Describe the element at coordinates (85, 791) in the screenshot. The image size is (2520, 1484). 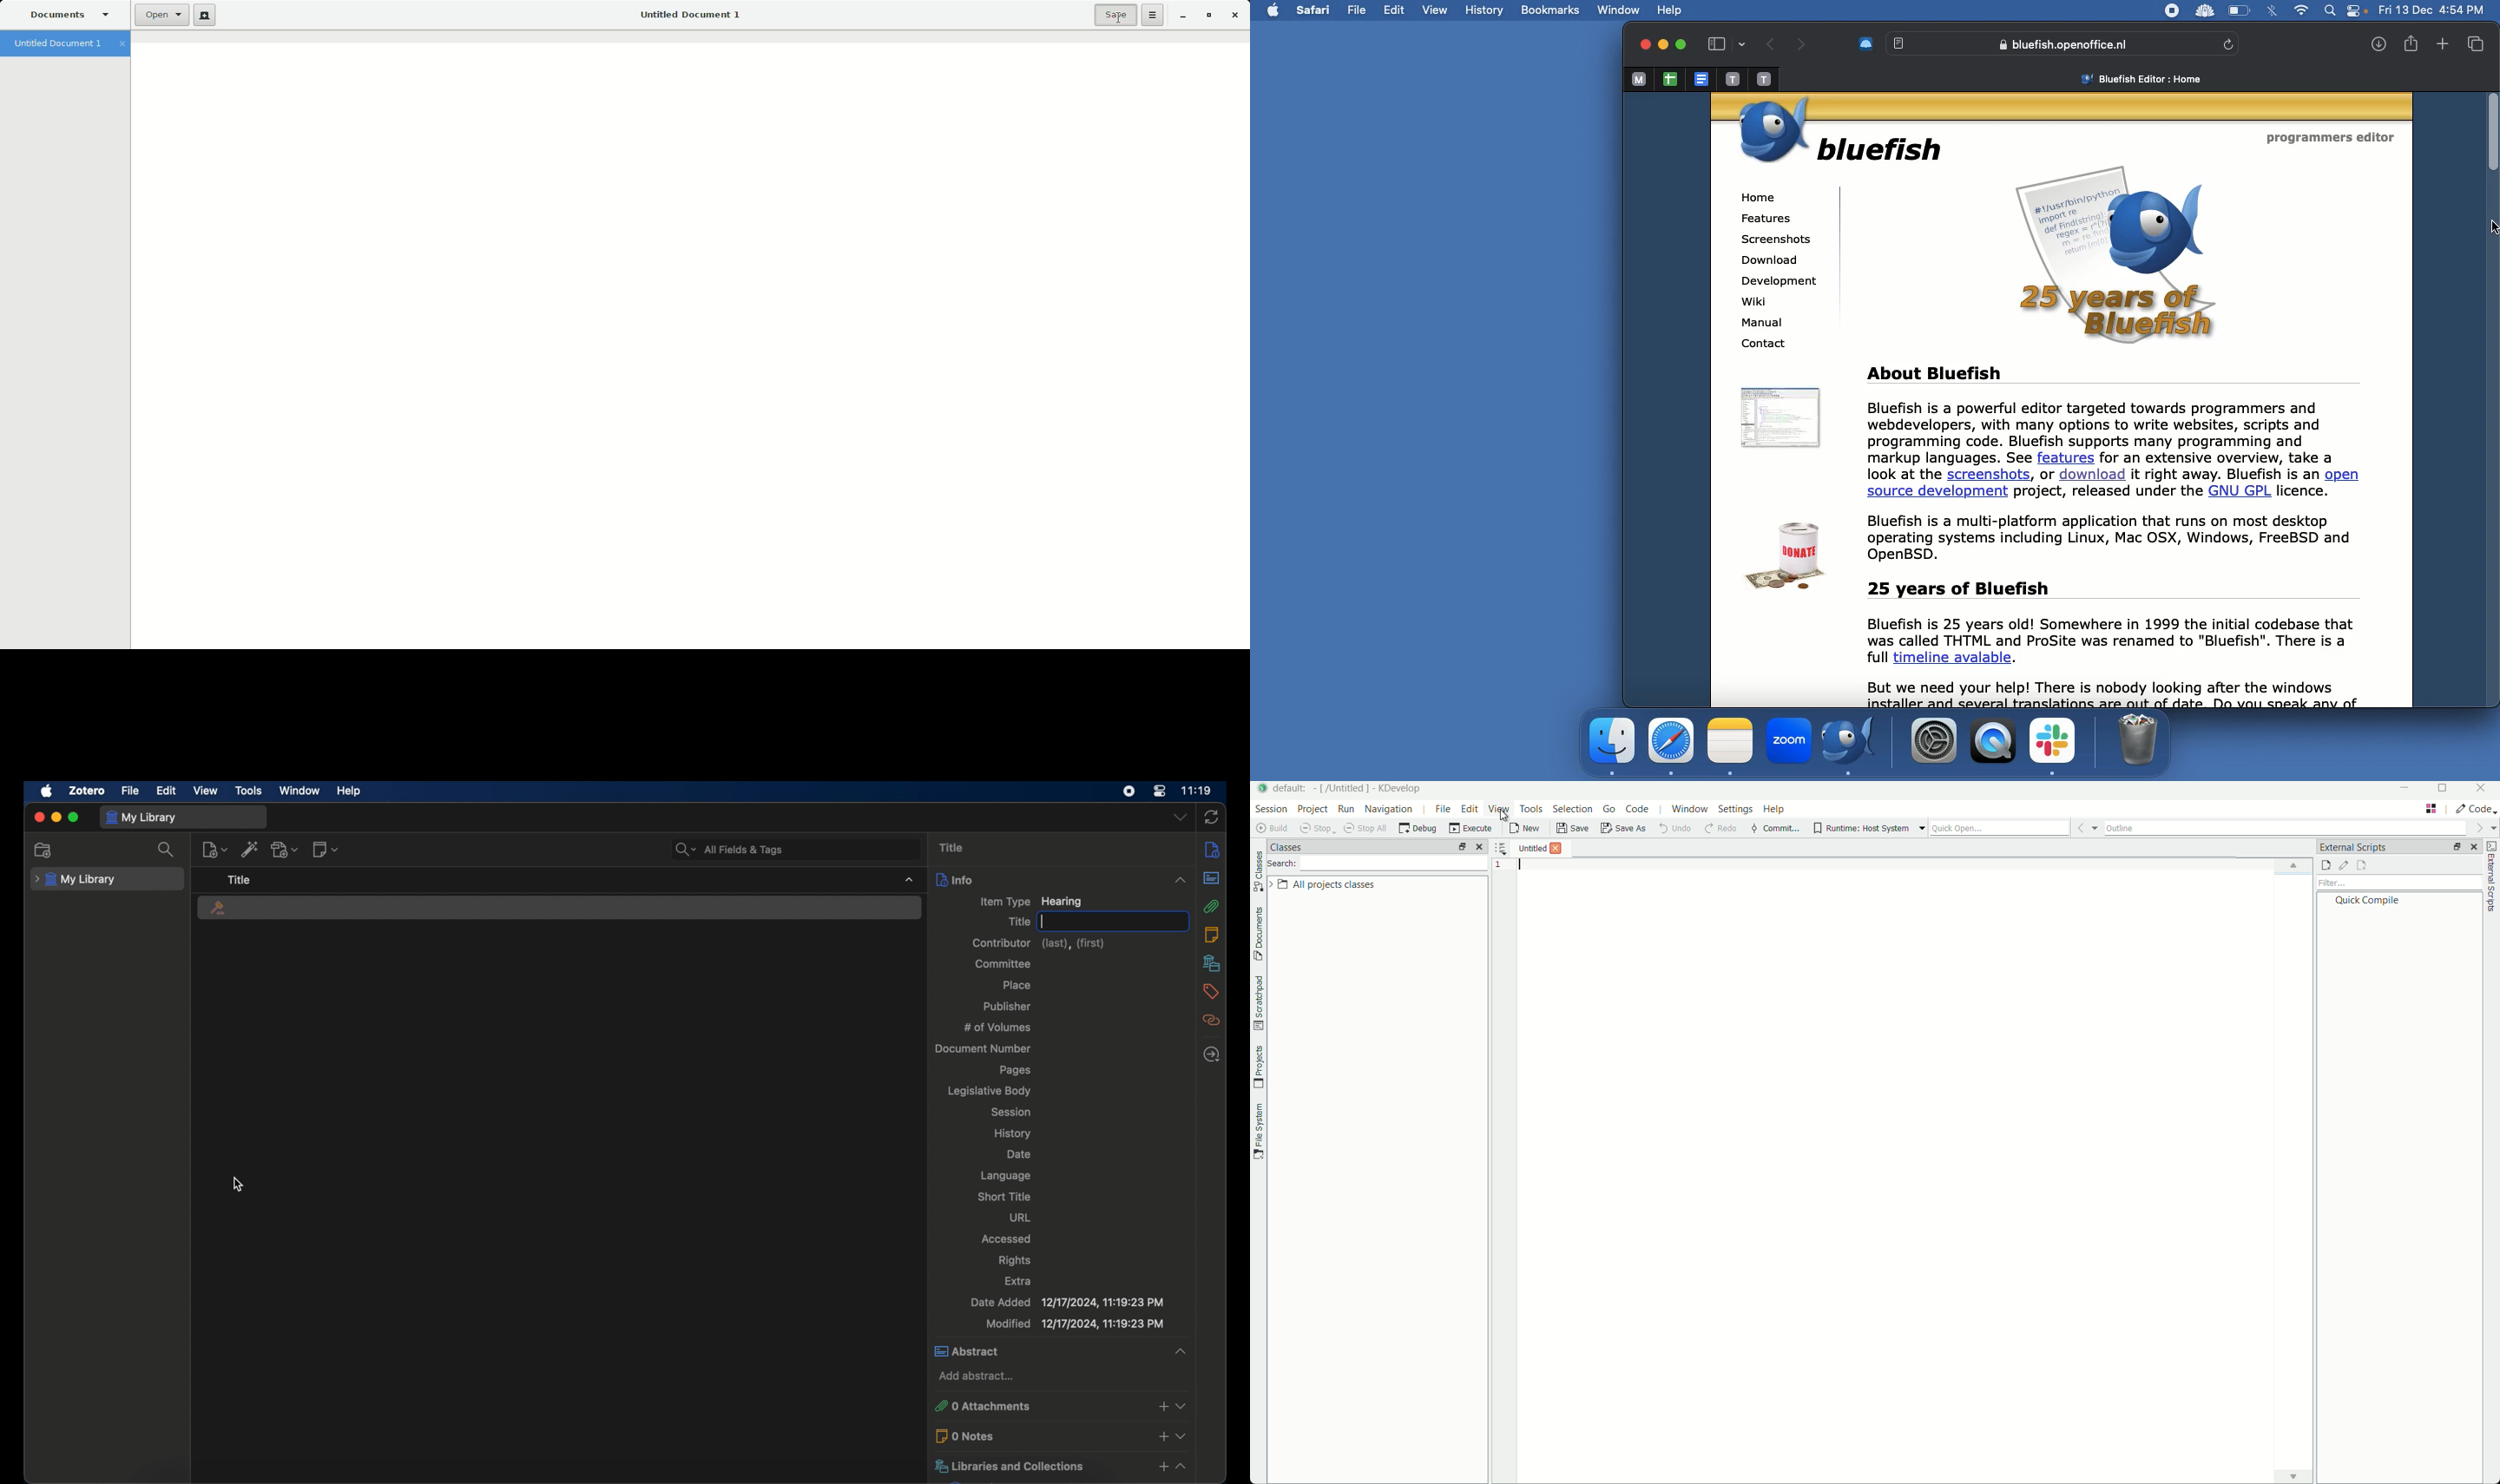
I see `zotero` at that location.